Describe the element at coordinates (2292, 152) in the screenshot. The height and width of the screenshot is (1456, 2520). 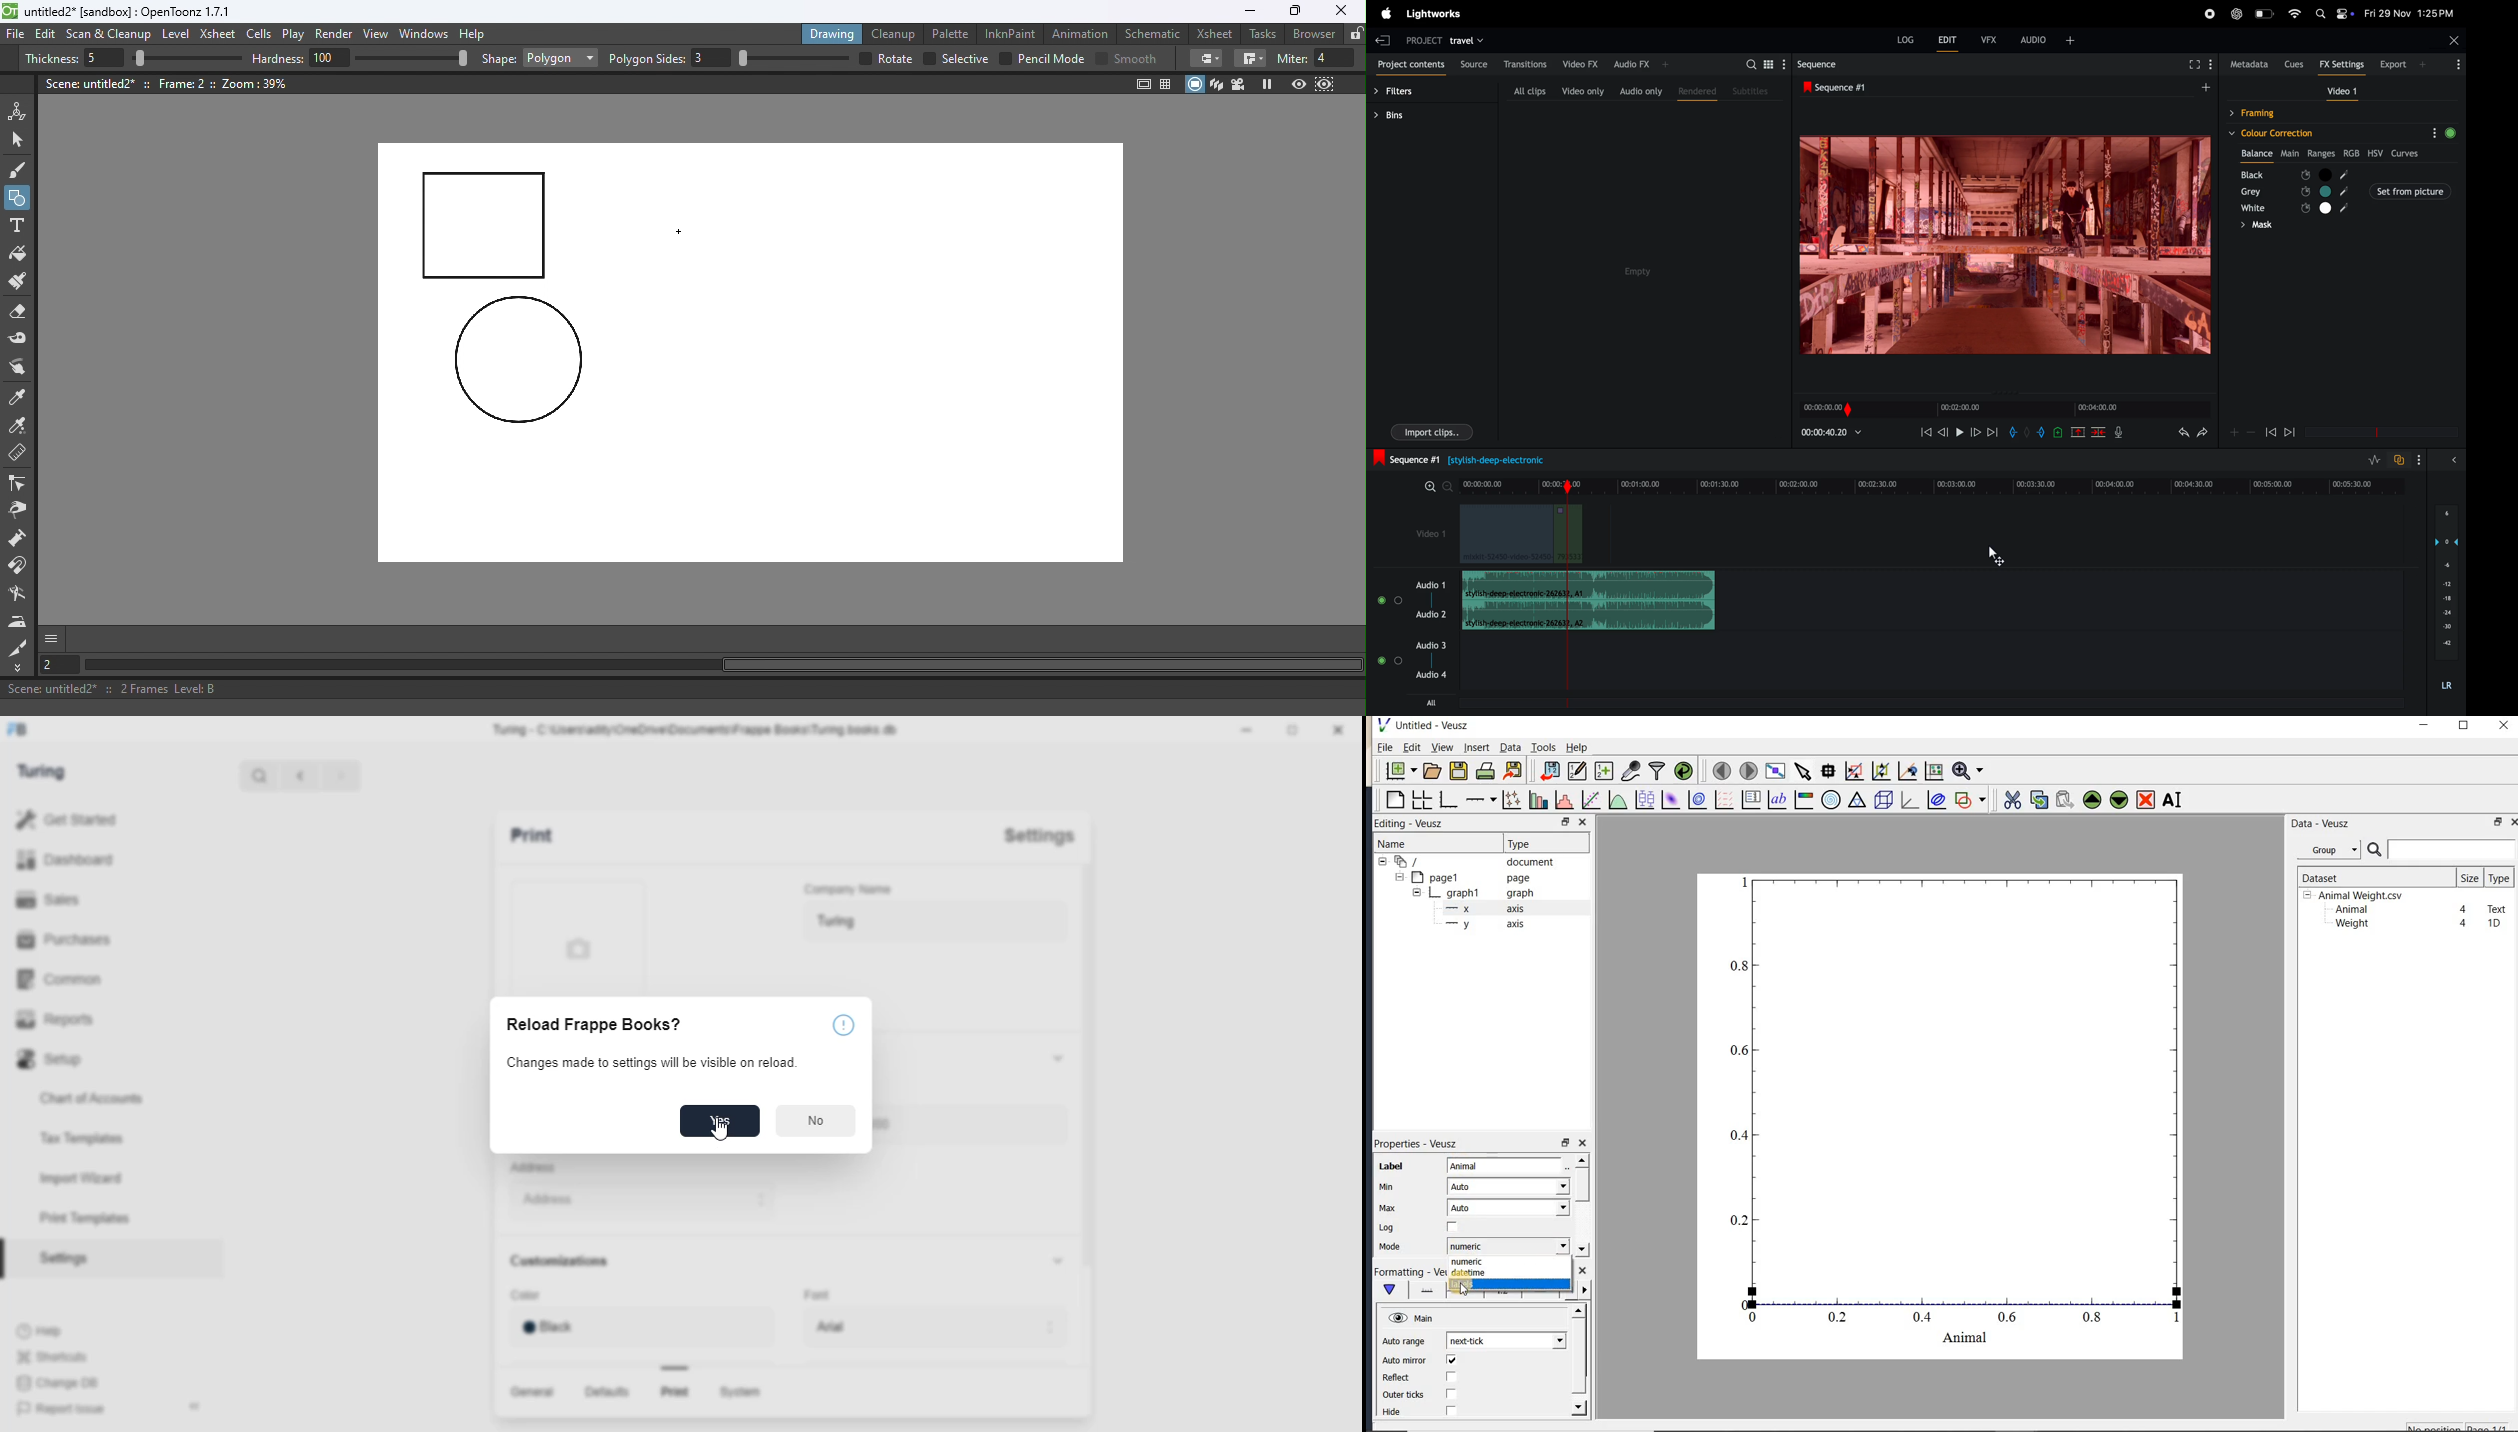
I see `Main` at that location.